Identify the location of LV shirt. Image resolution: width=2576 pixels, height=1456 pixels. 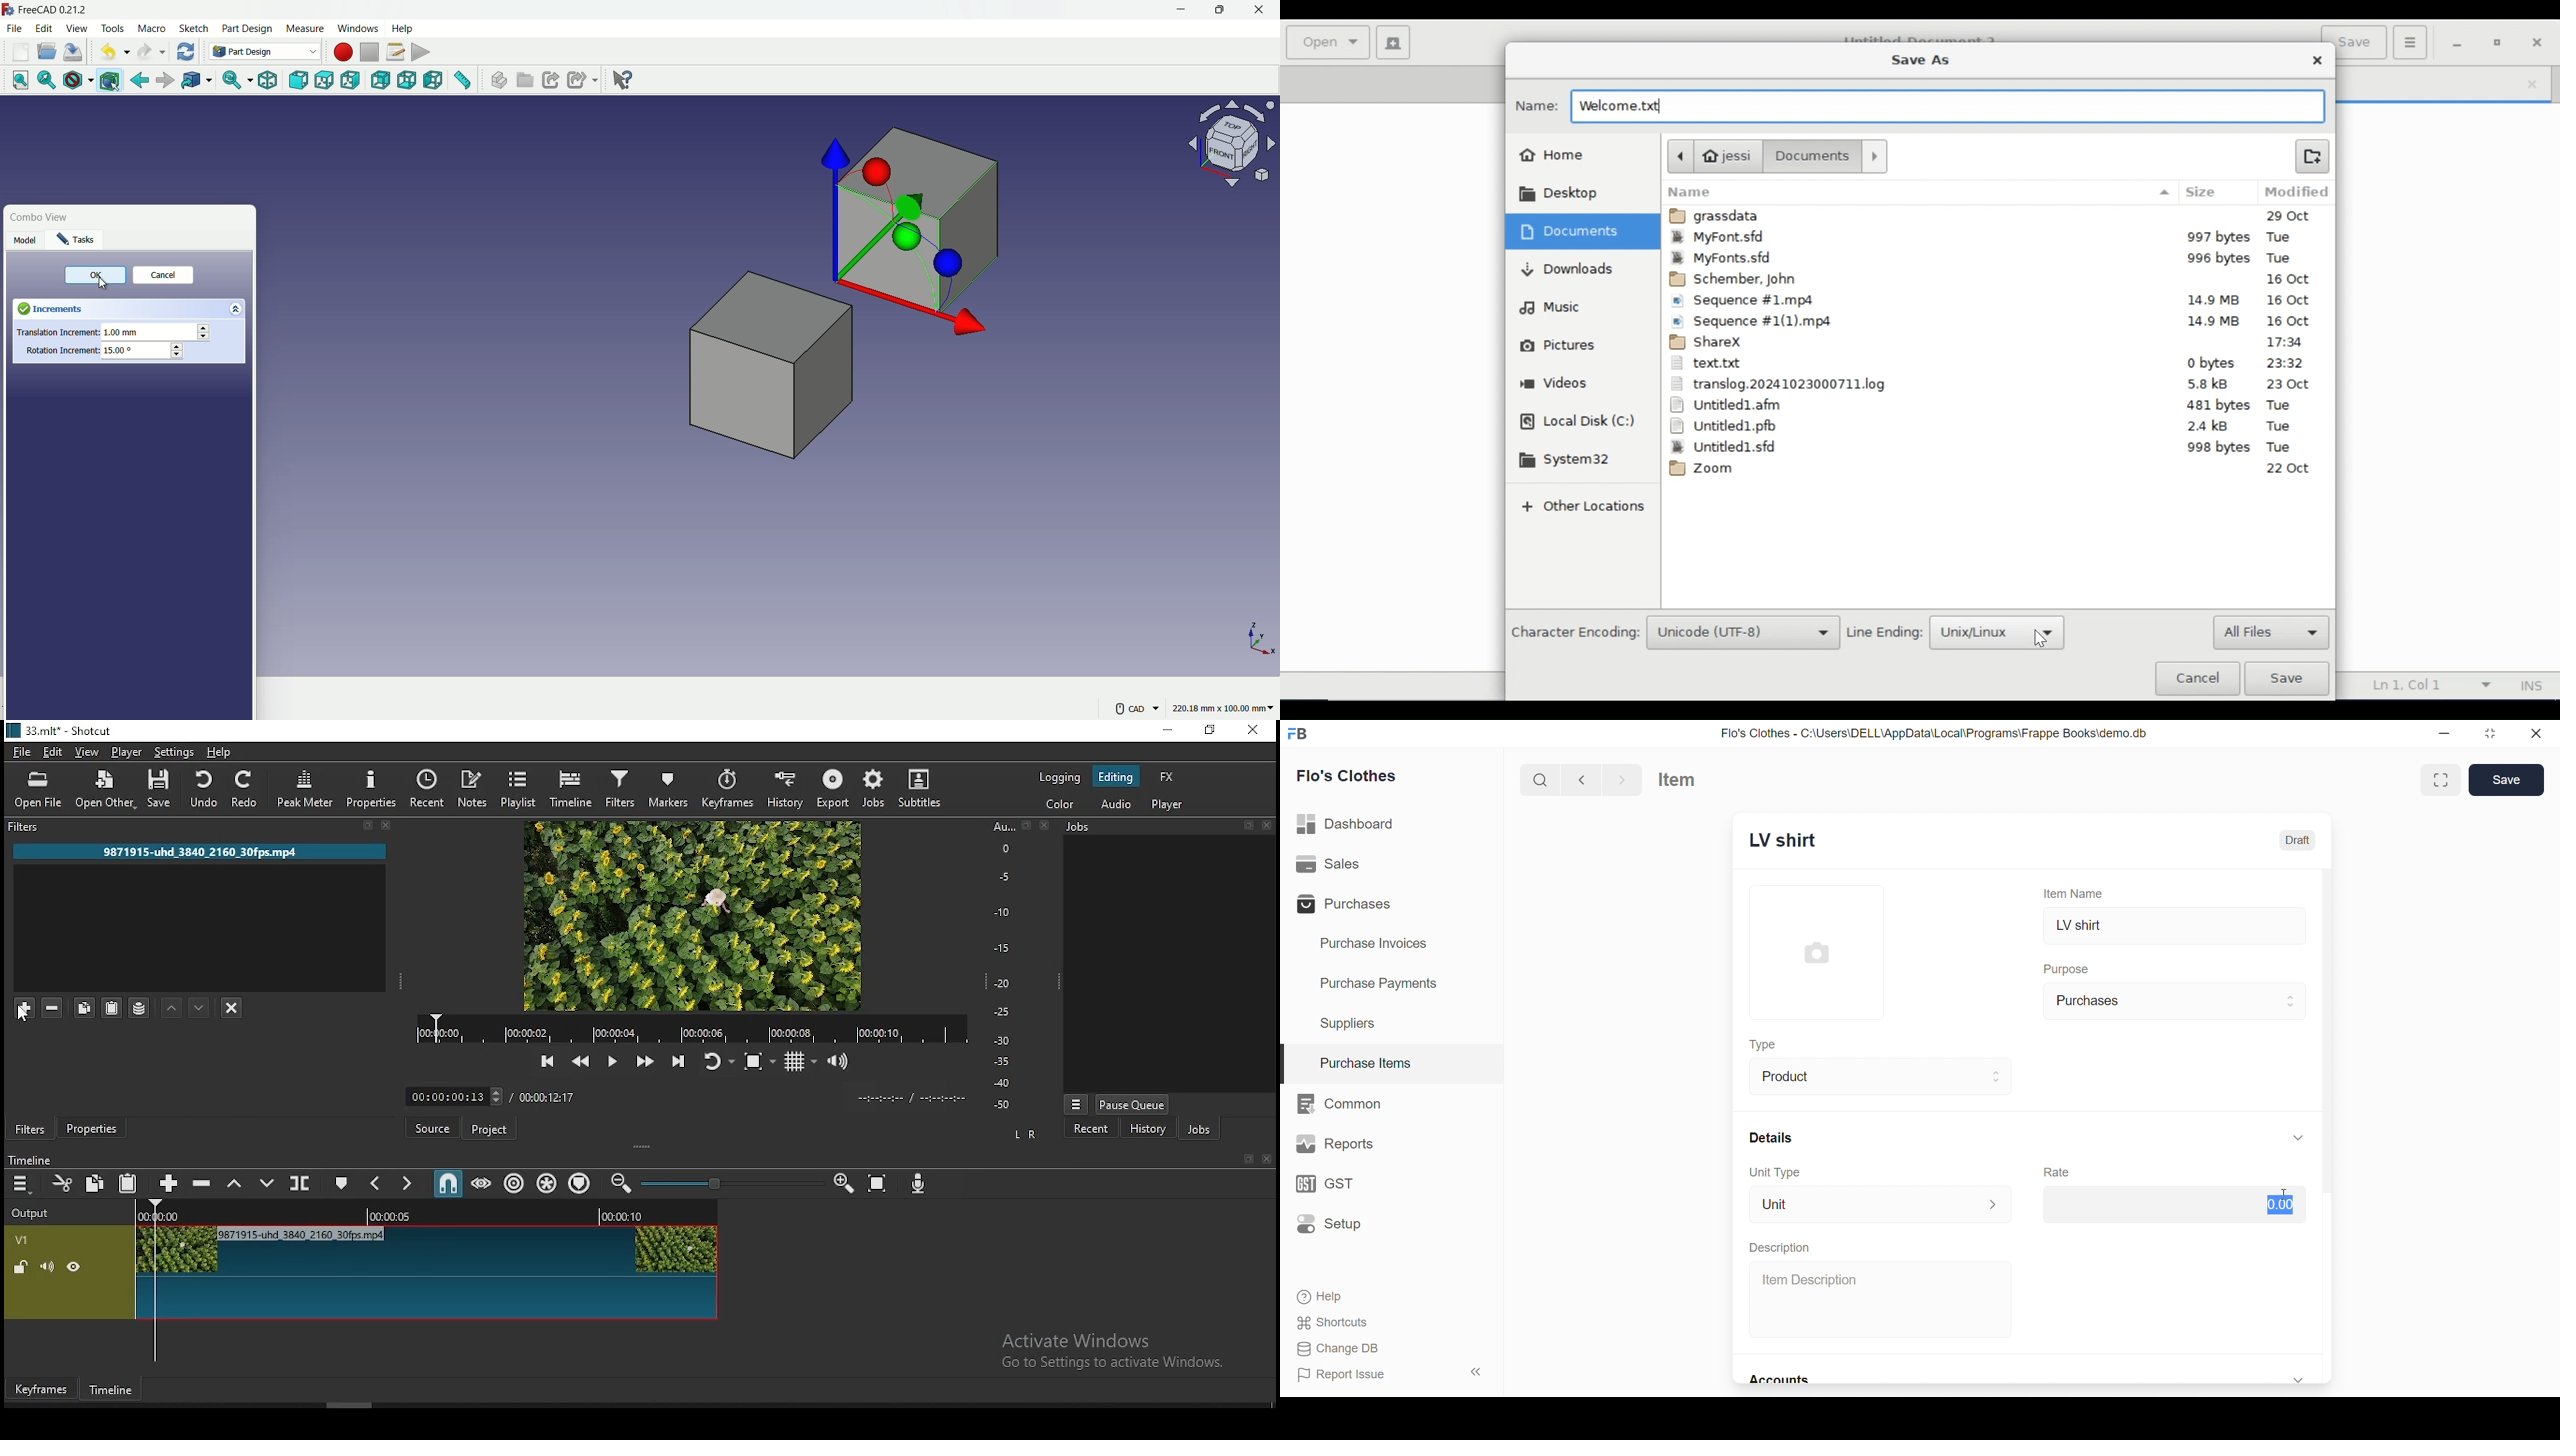
(2175, 927).